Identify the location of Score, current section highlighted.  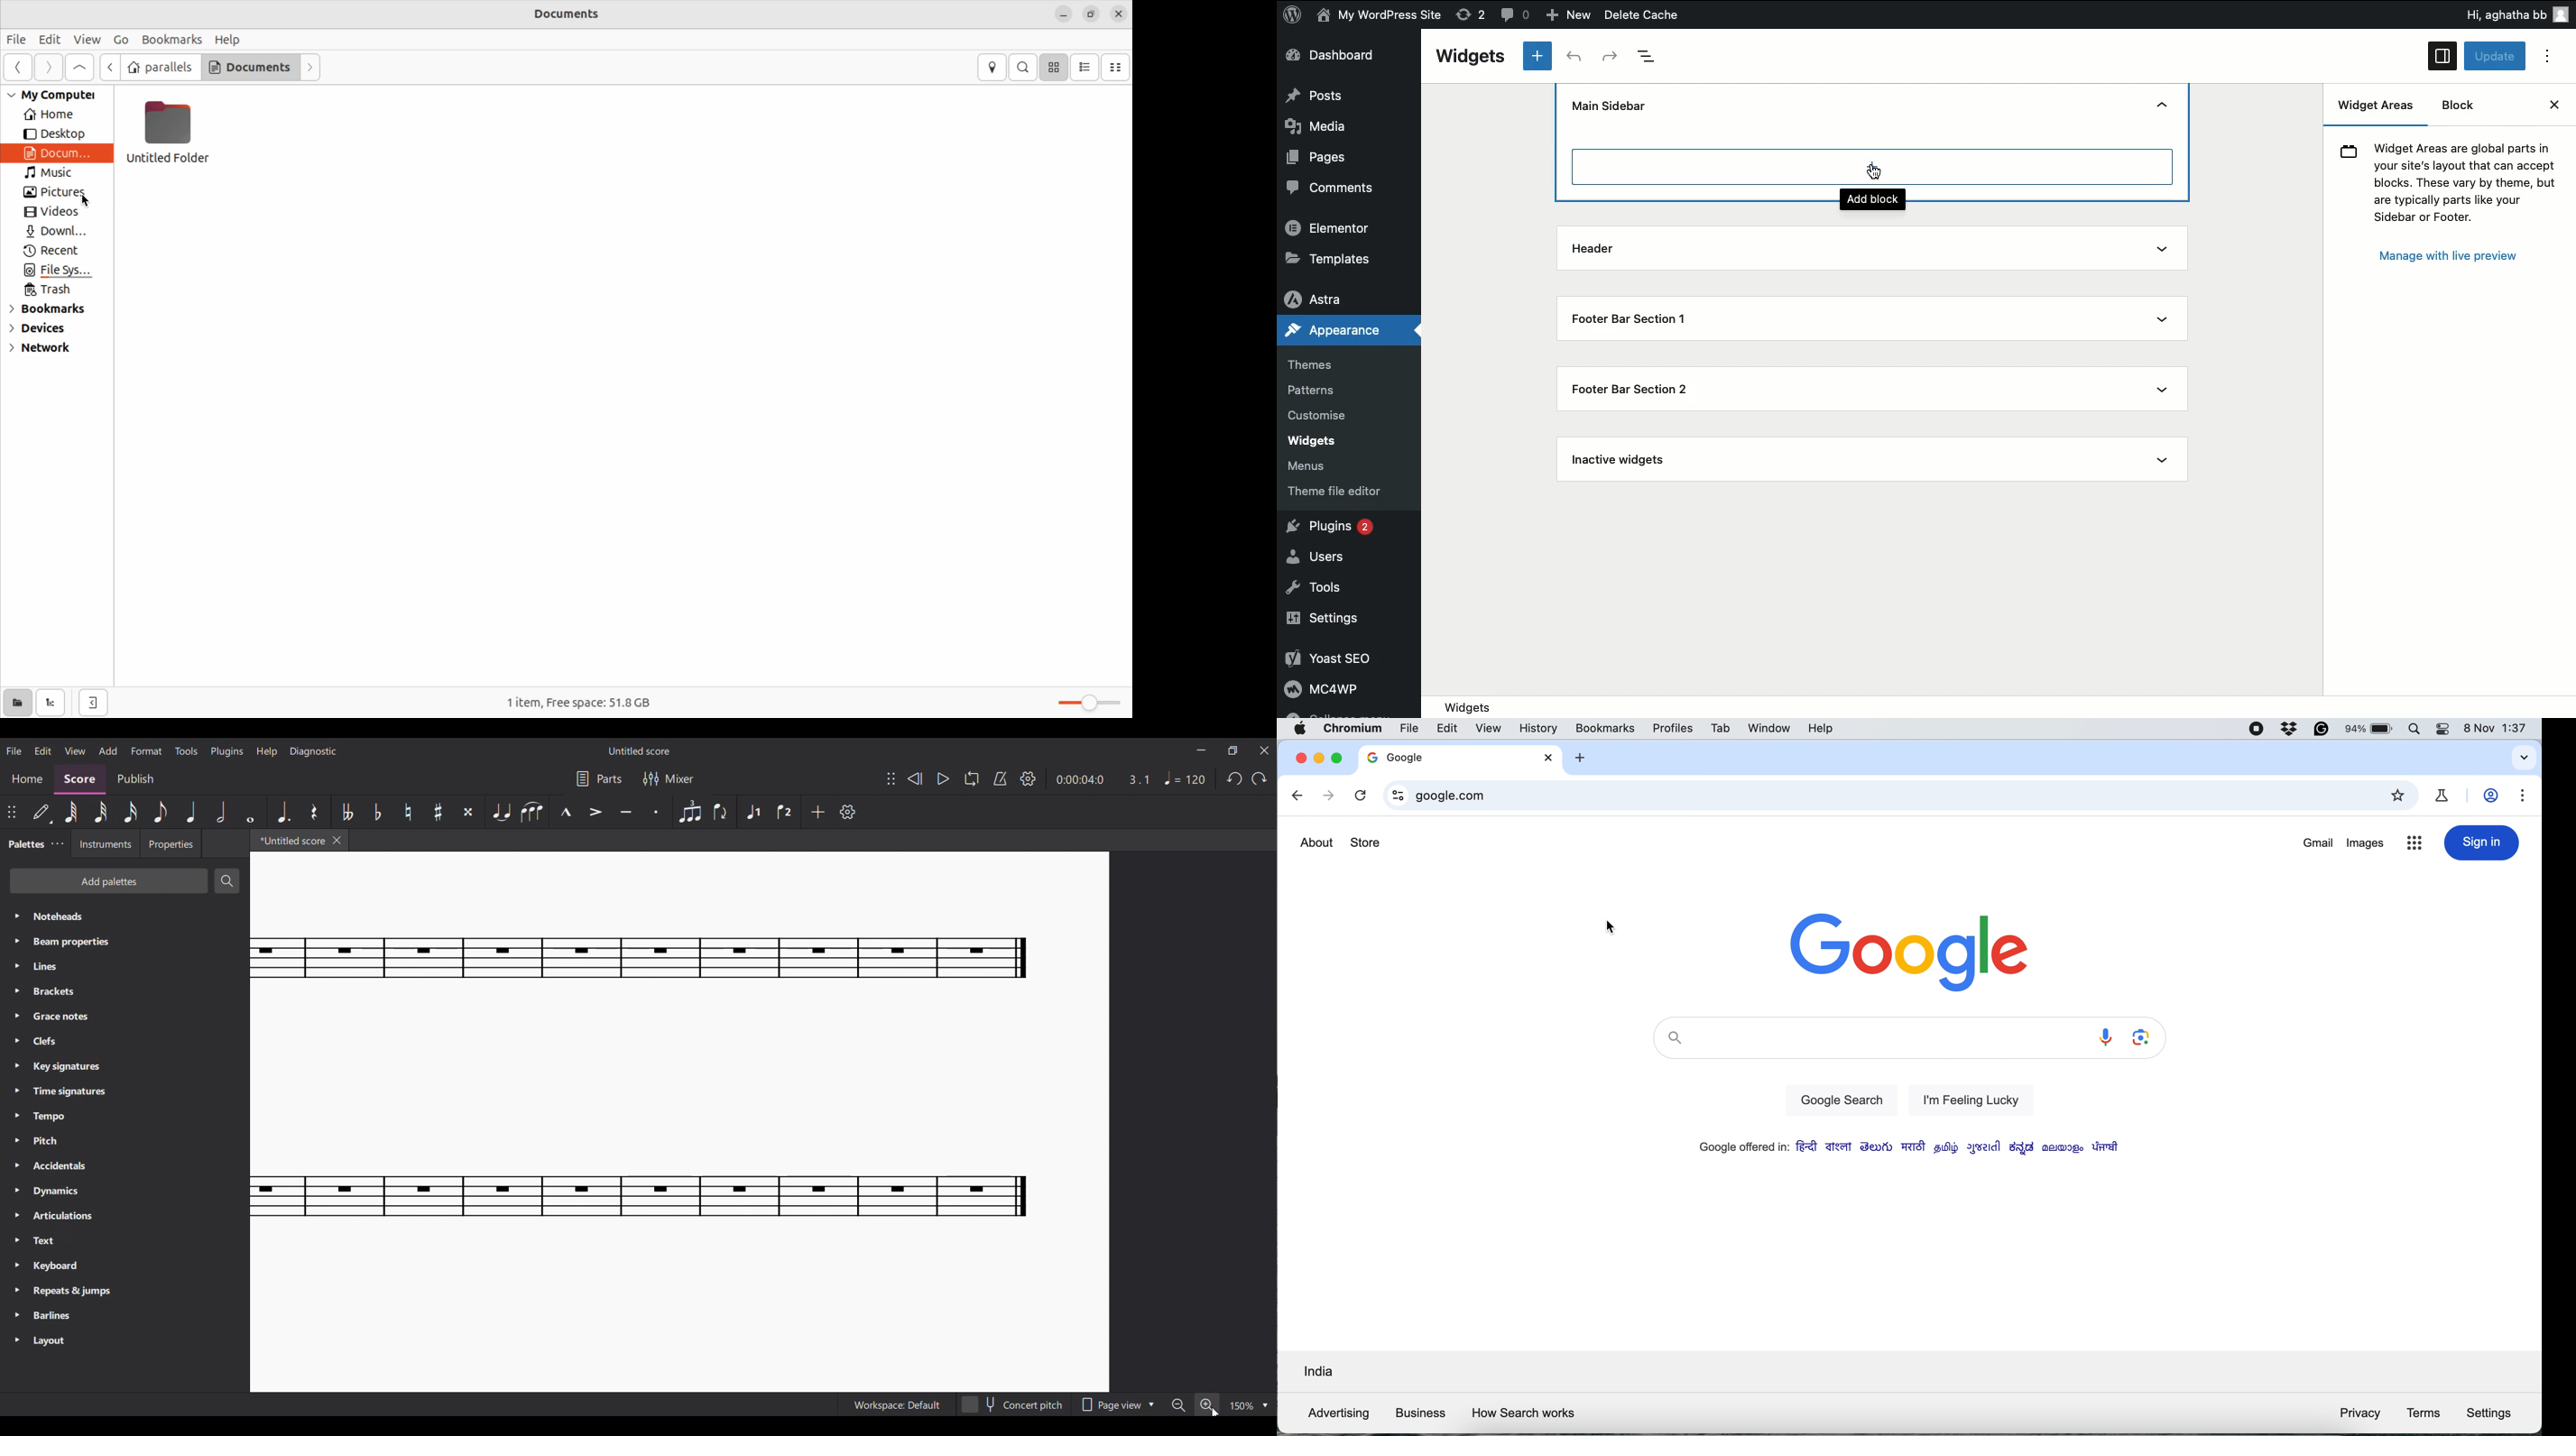
(80, 780).